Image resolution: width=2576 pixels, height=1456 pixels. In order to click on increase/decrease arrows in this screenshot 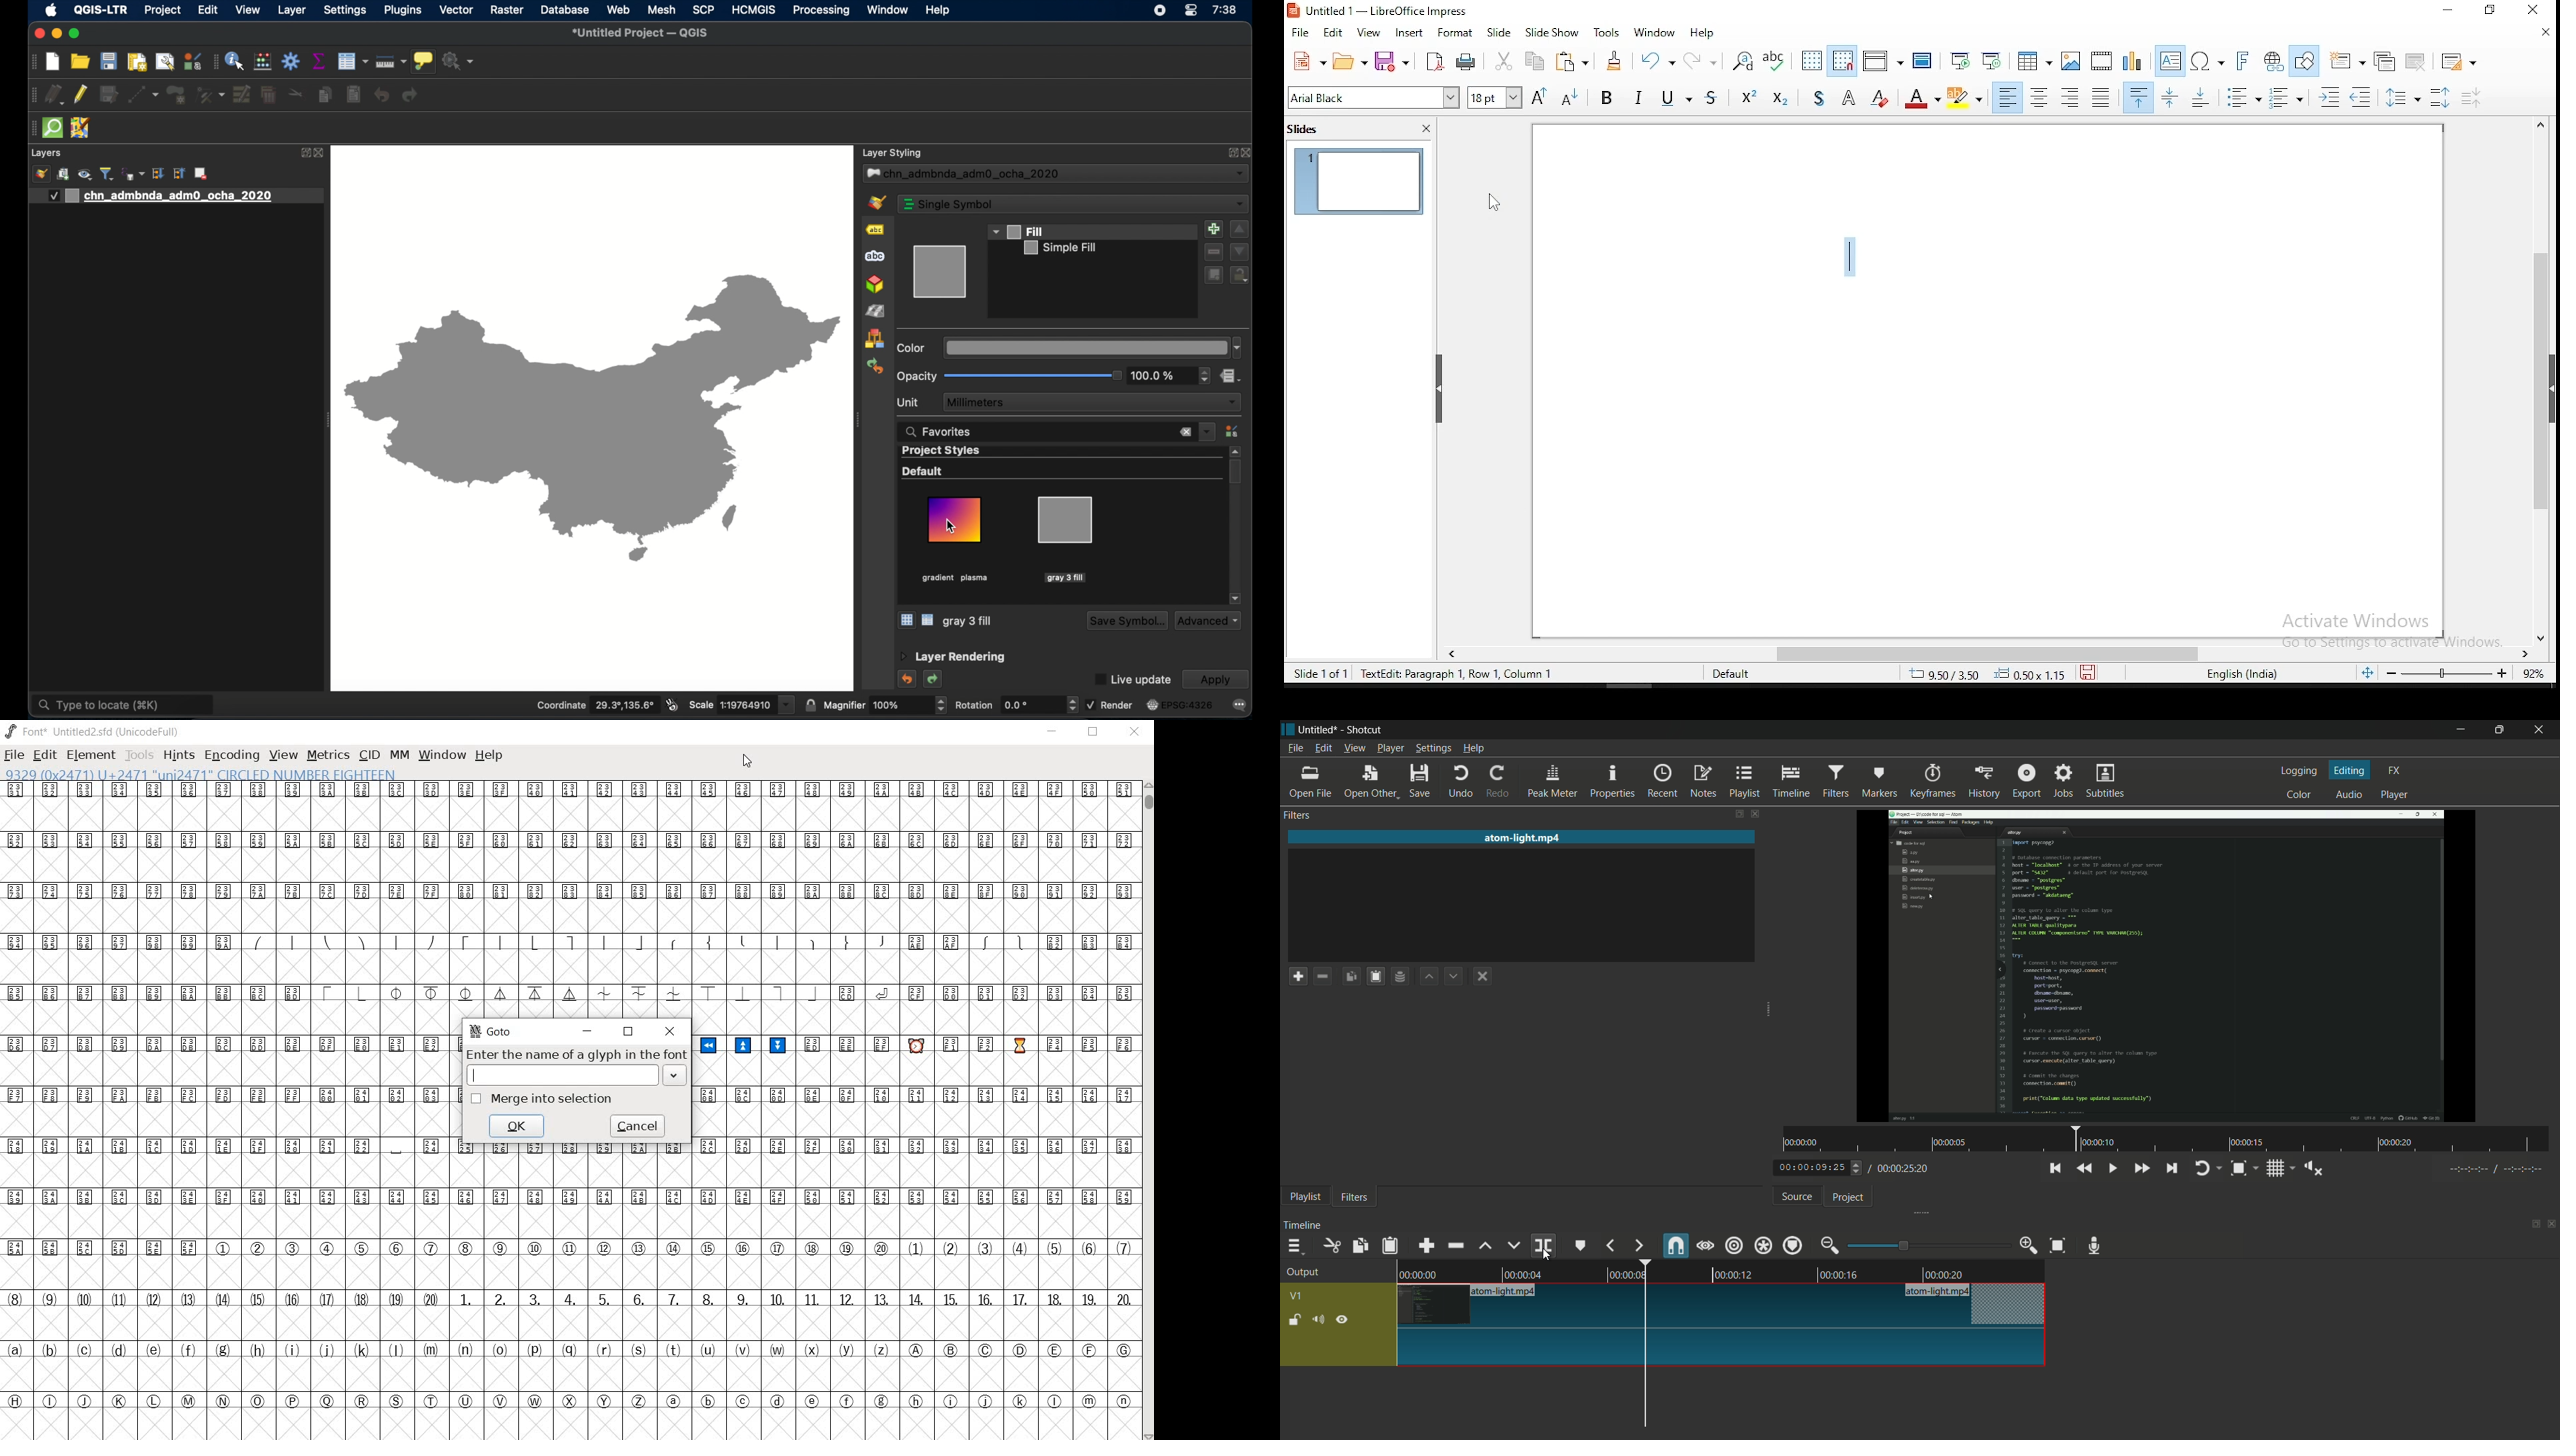, I will do `click(1075, 706)`.